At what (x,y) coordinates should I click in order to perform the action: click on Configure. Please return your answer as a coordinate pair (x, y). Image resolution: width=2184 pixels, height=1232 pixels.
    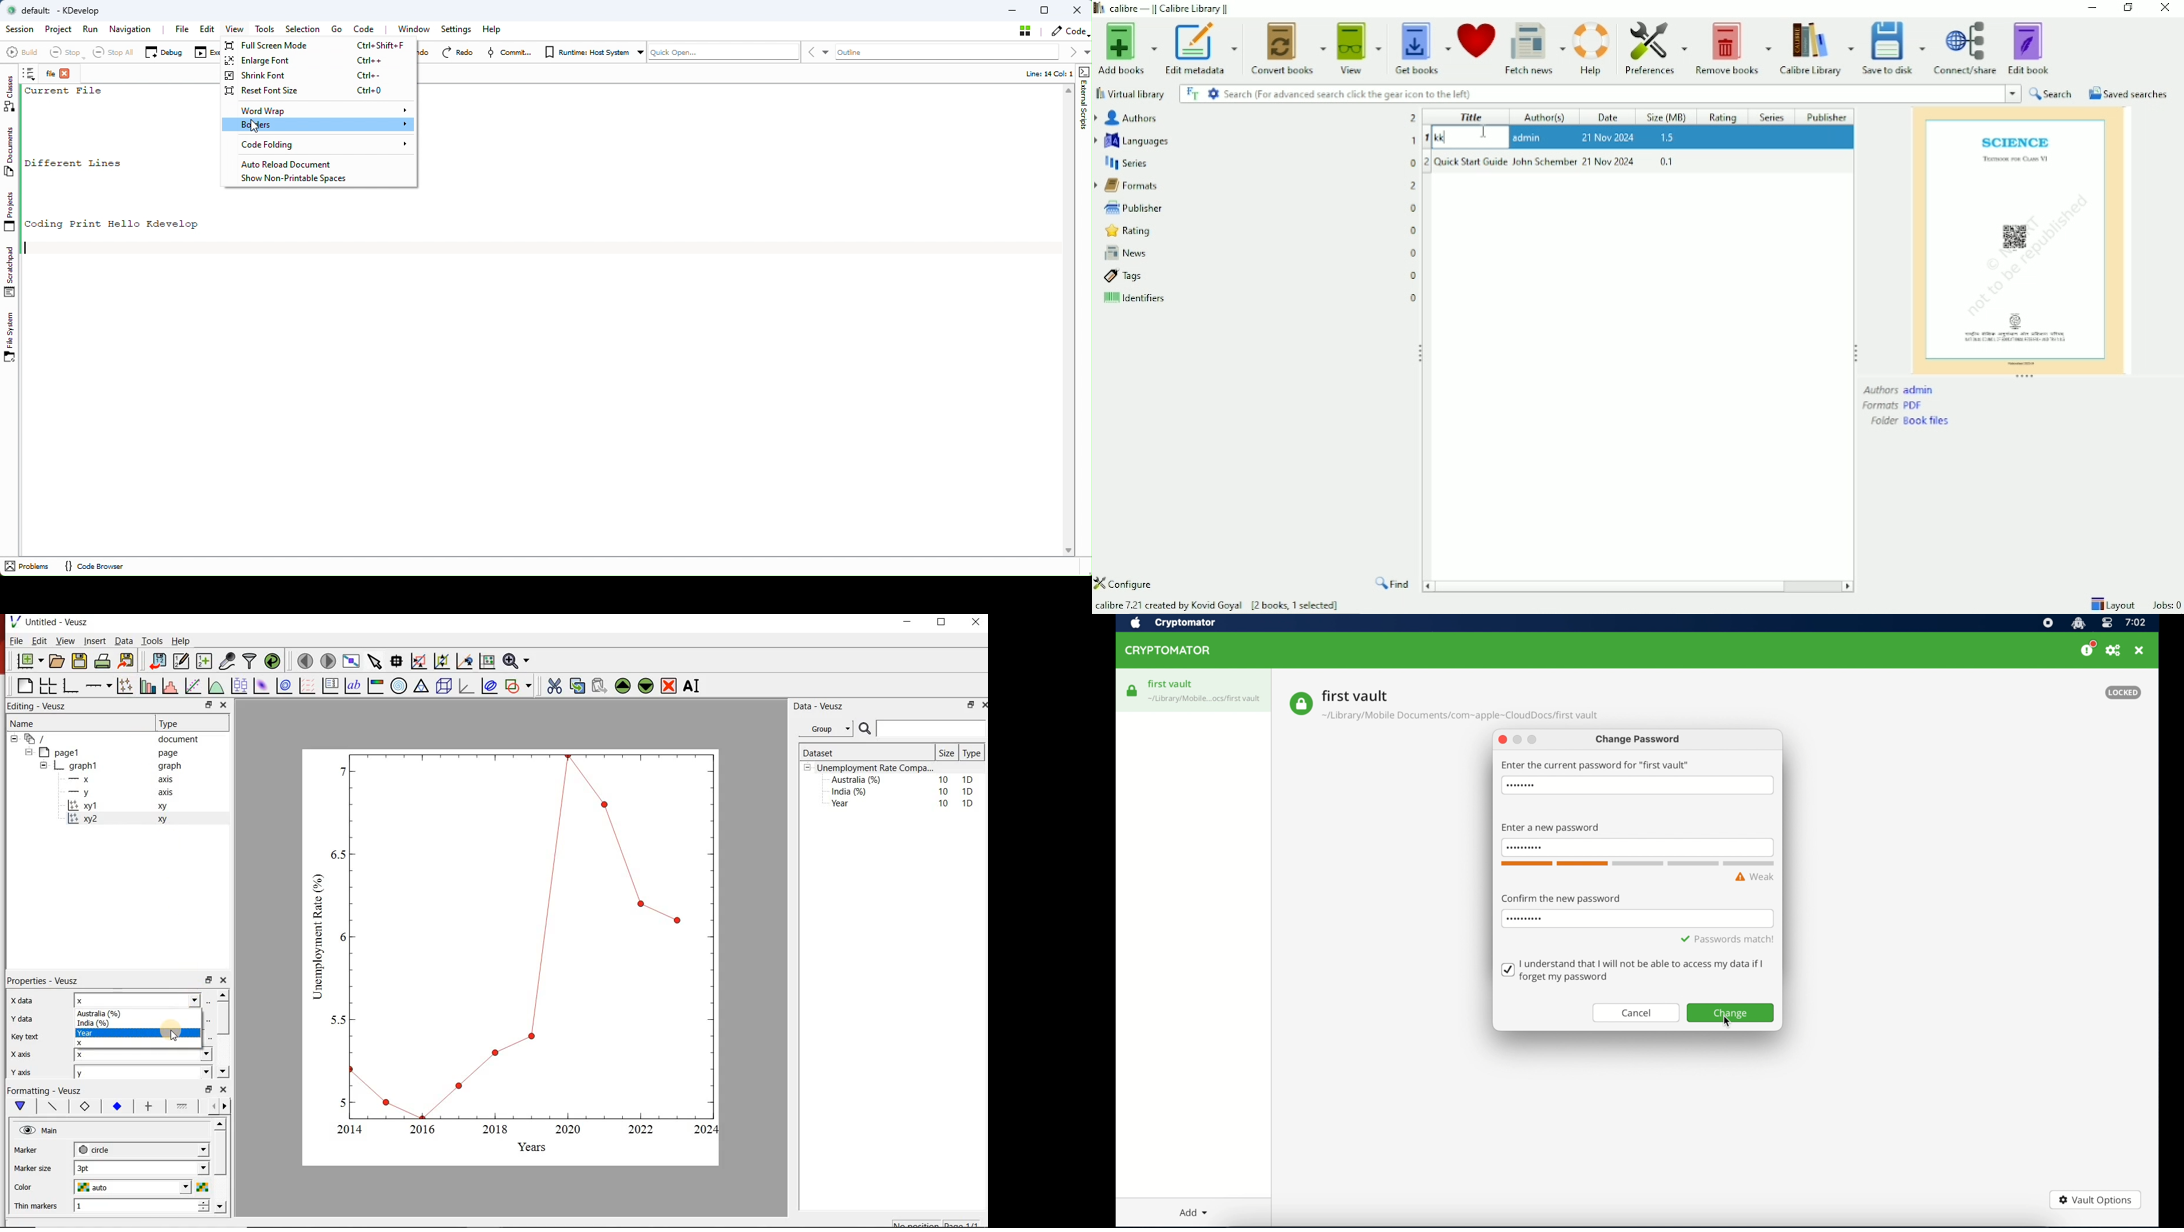
    Looking at the image, I should click on (1131, 584).